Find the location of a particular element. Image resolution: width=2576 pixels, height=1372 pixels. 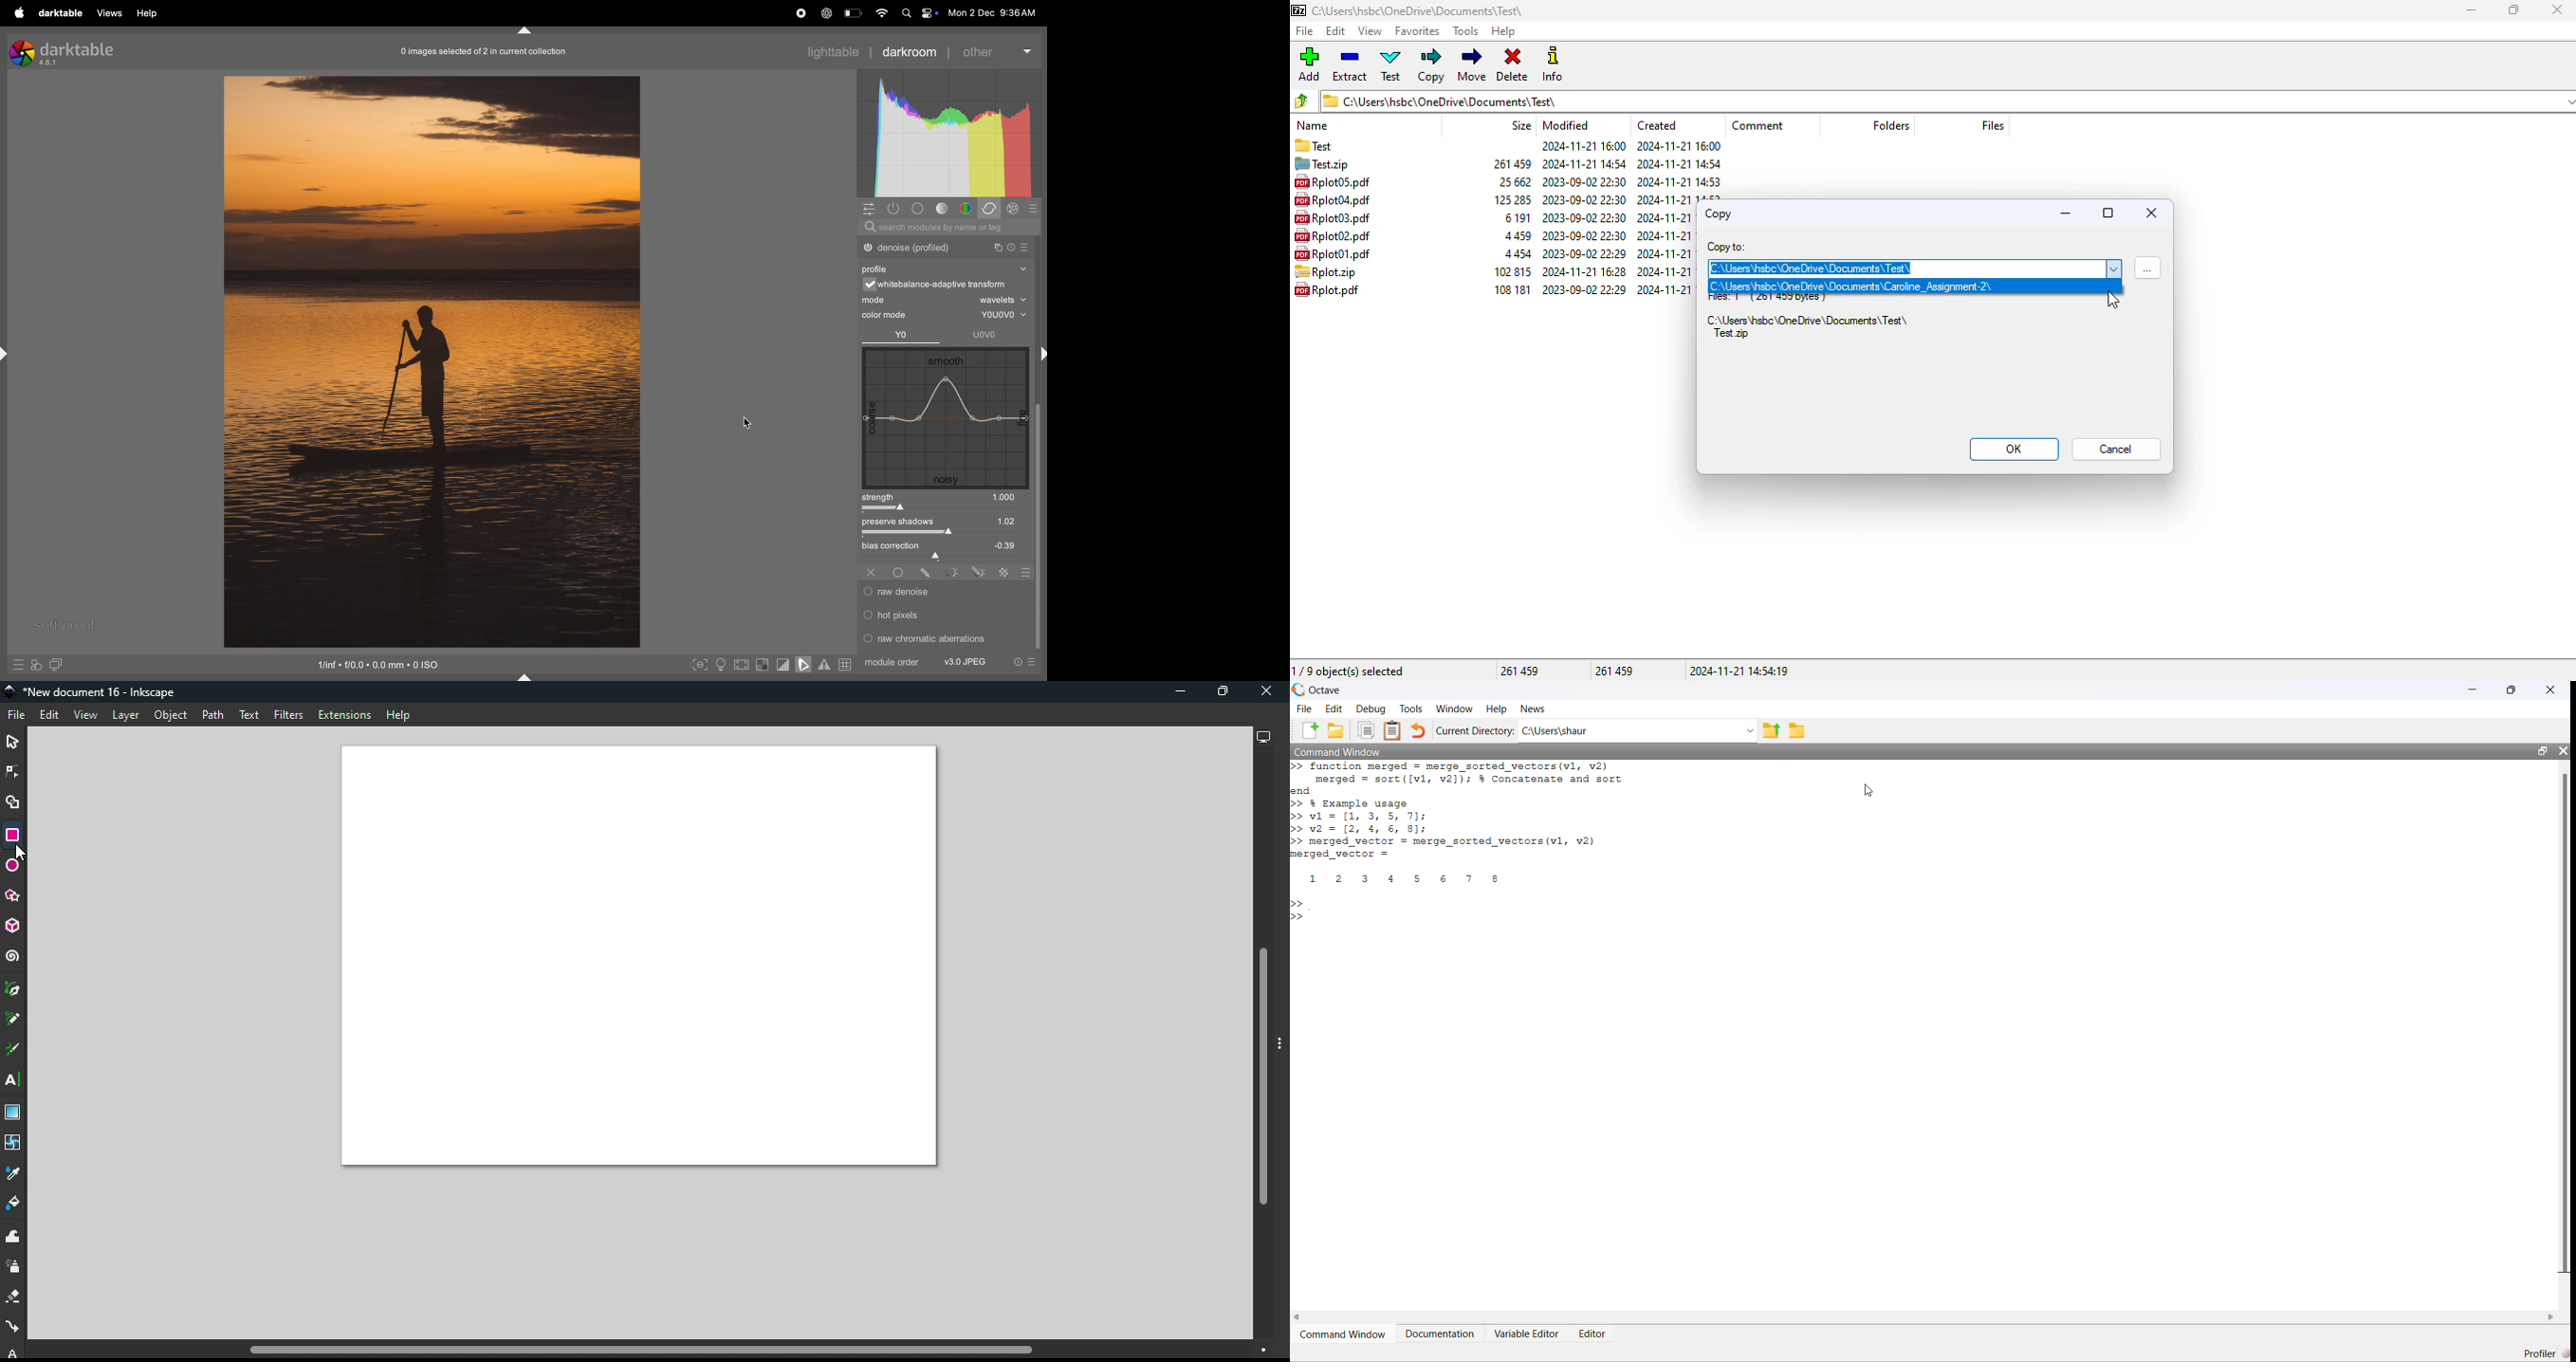

Shape builder tool is located at coordinates (15, 806).